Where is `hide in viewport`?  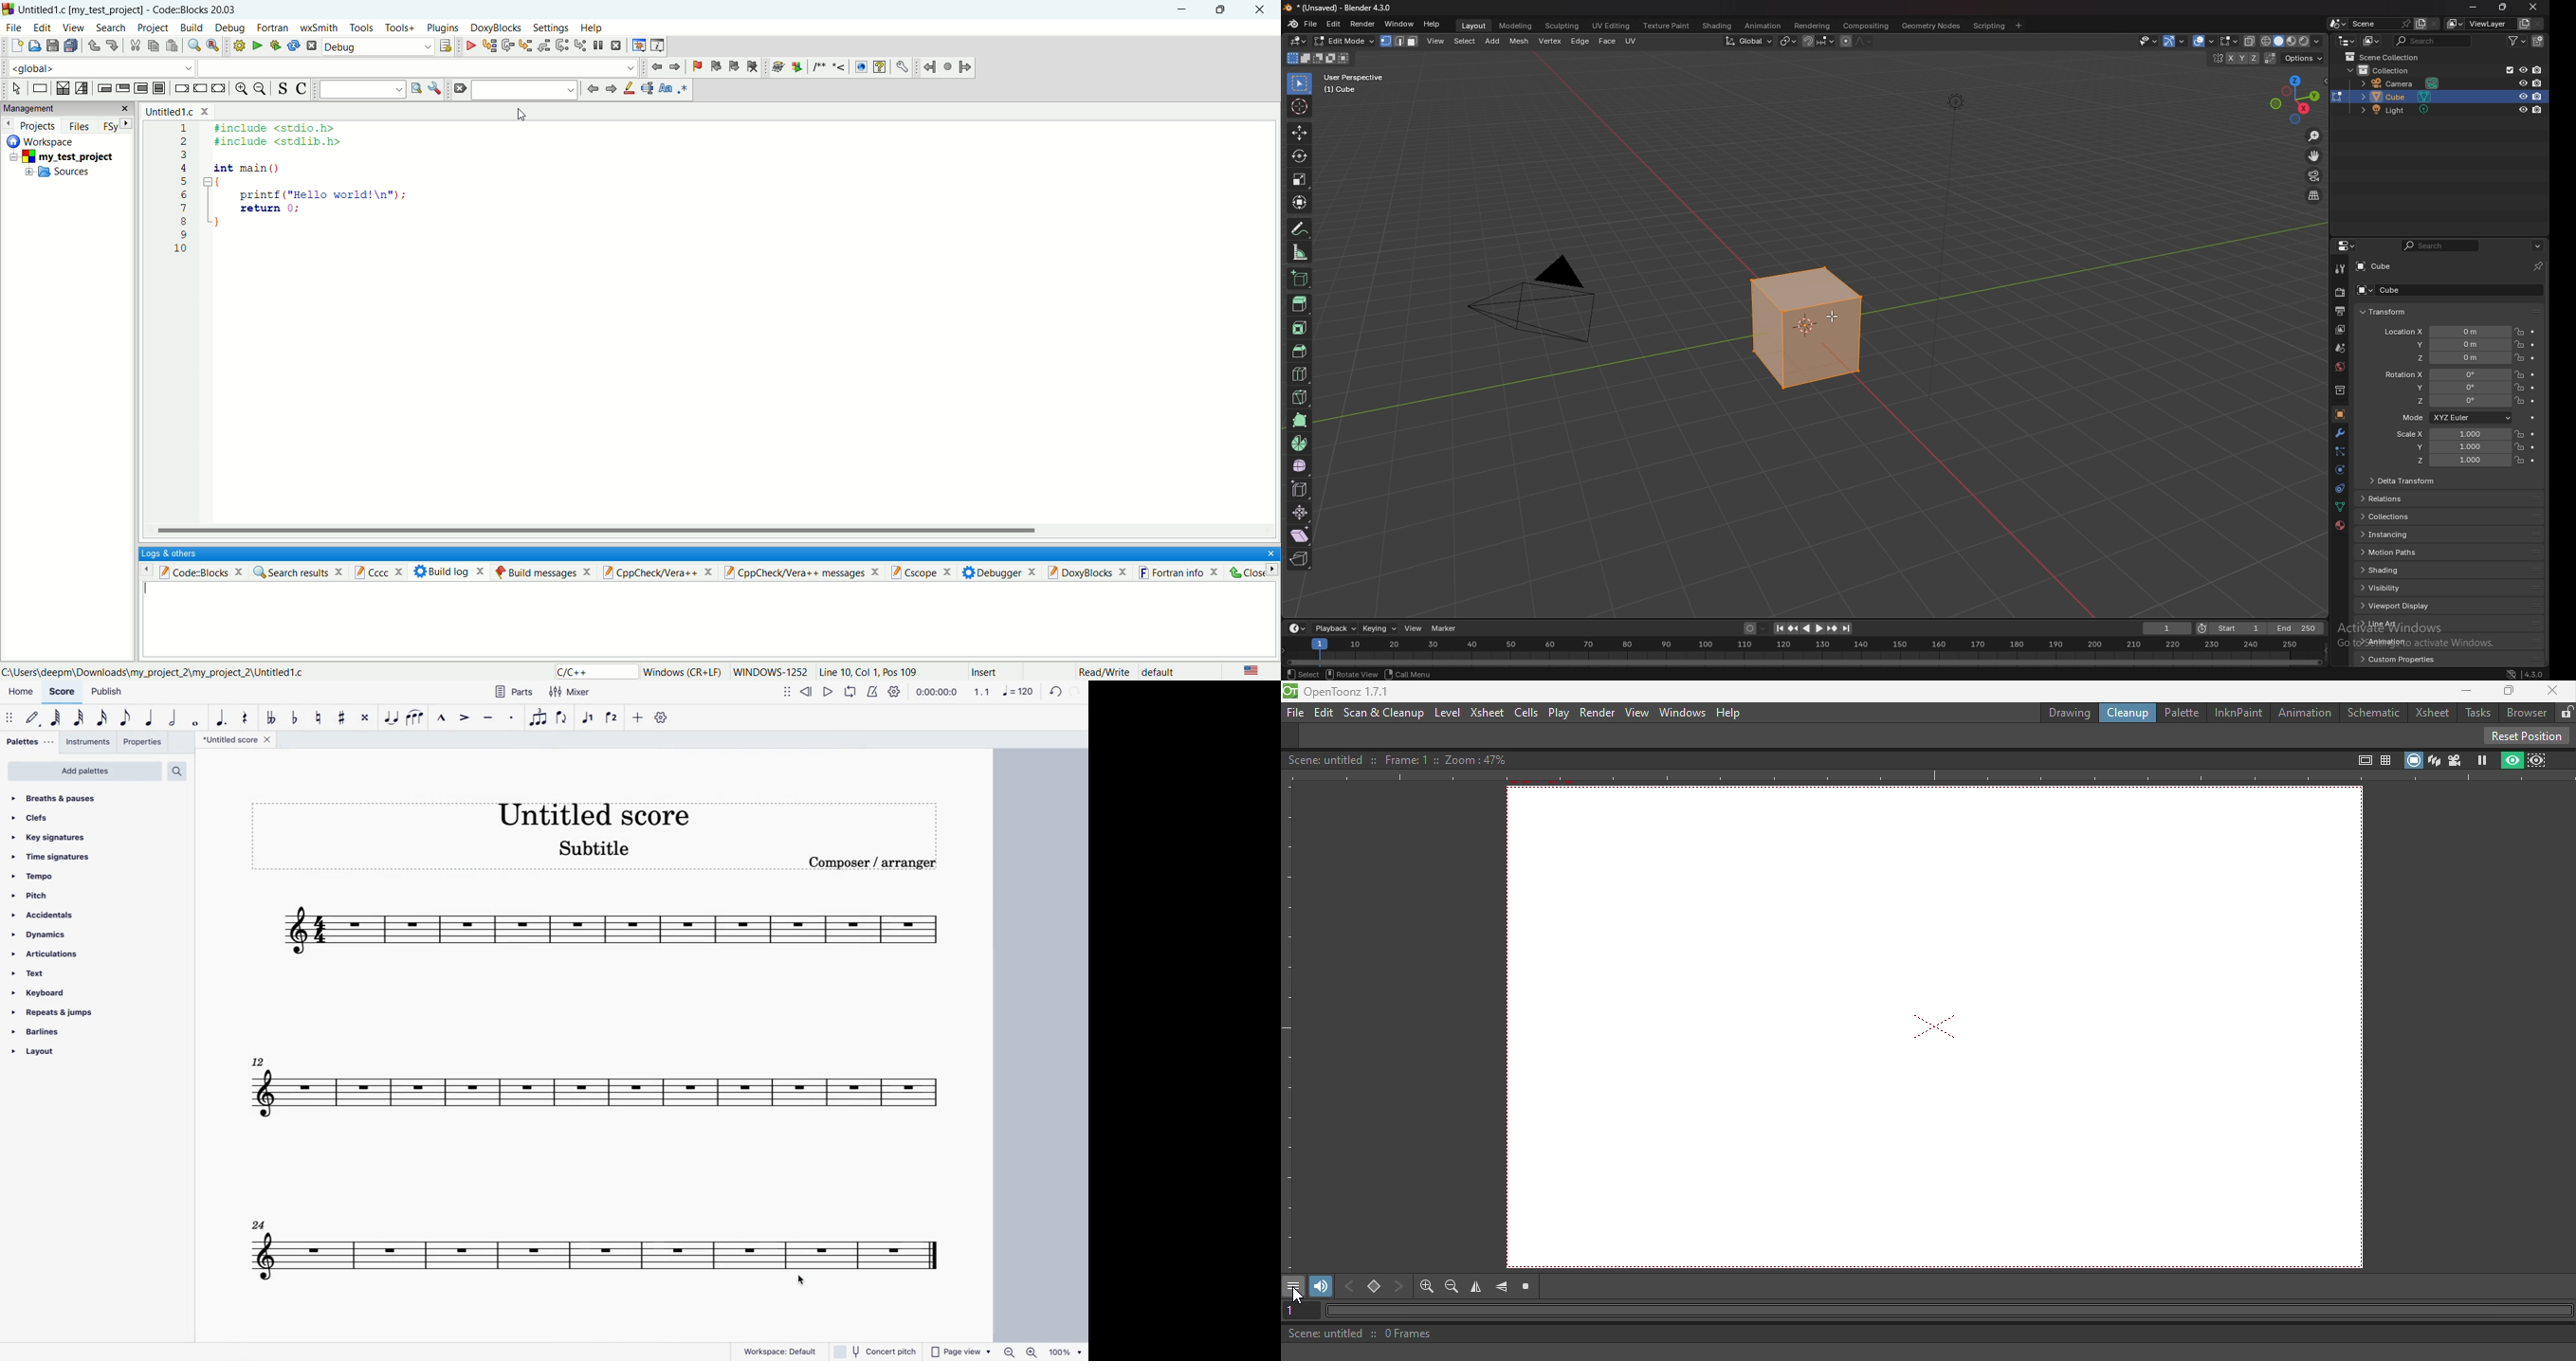
hide in viewport is located at coordinates (2523, 110).